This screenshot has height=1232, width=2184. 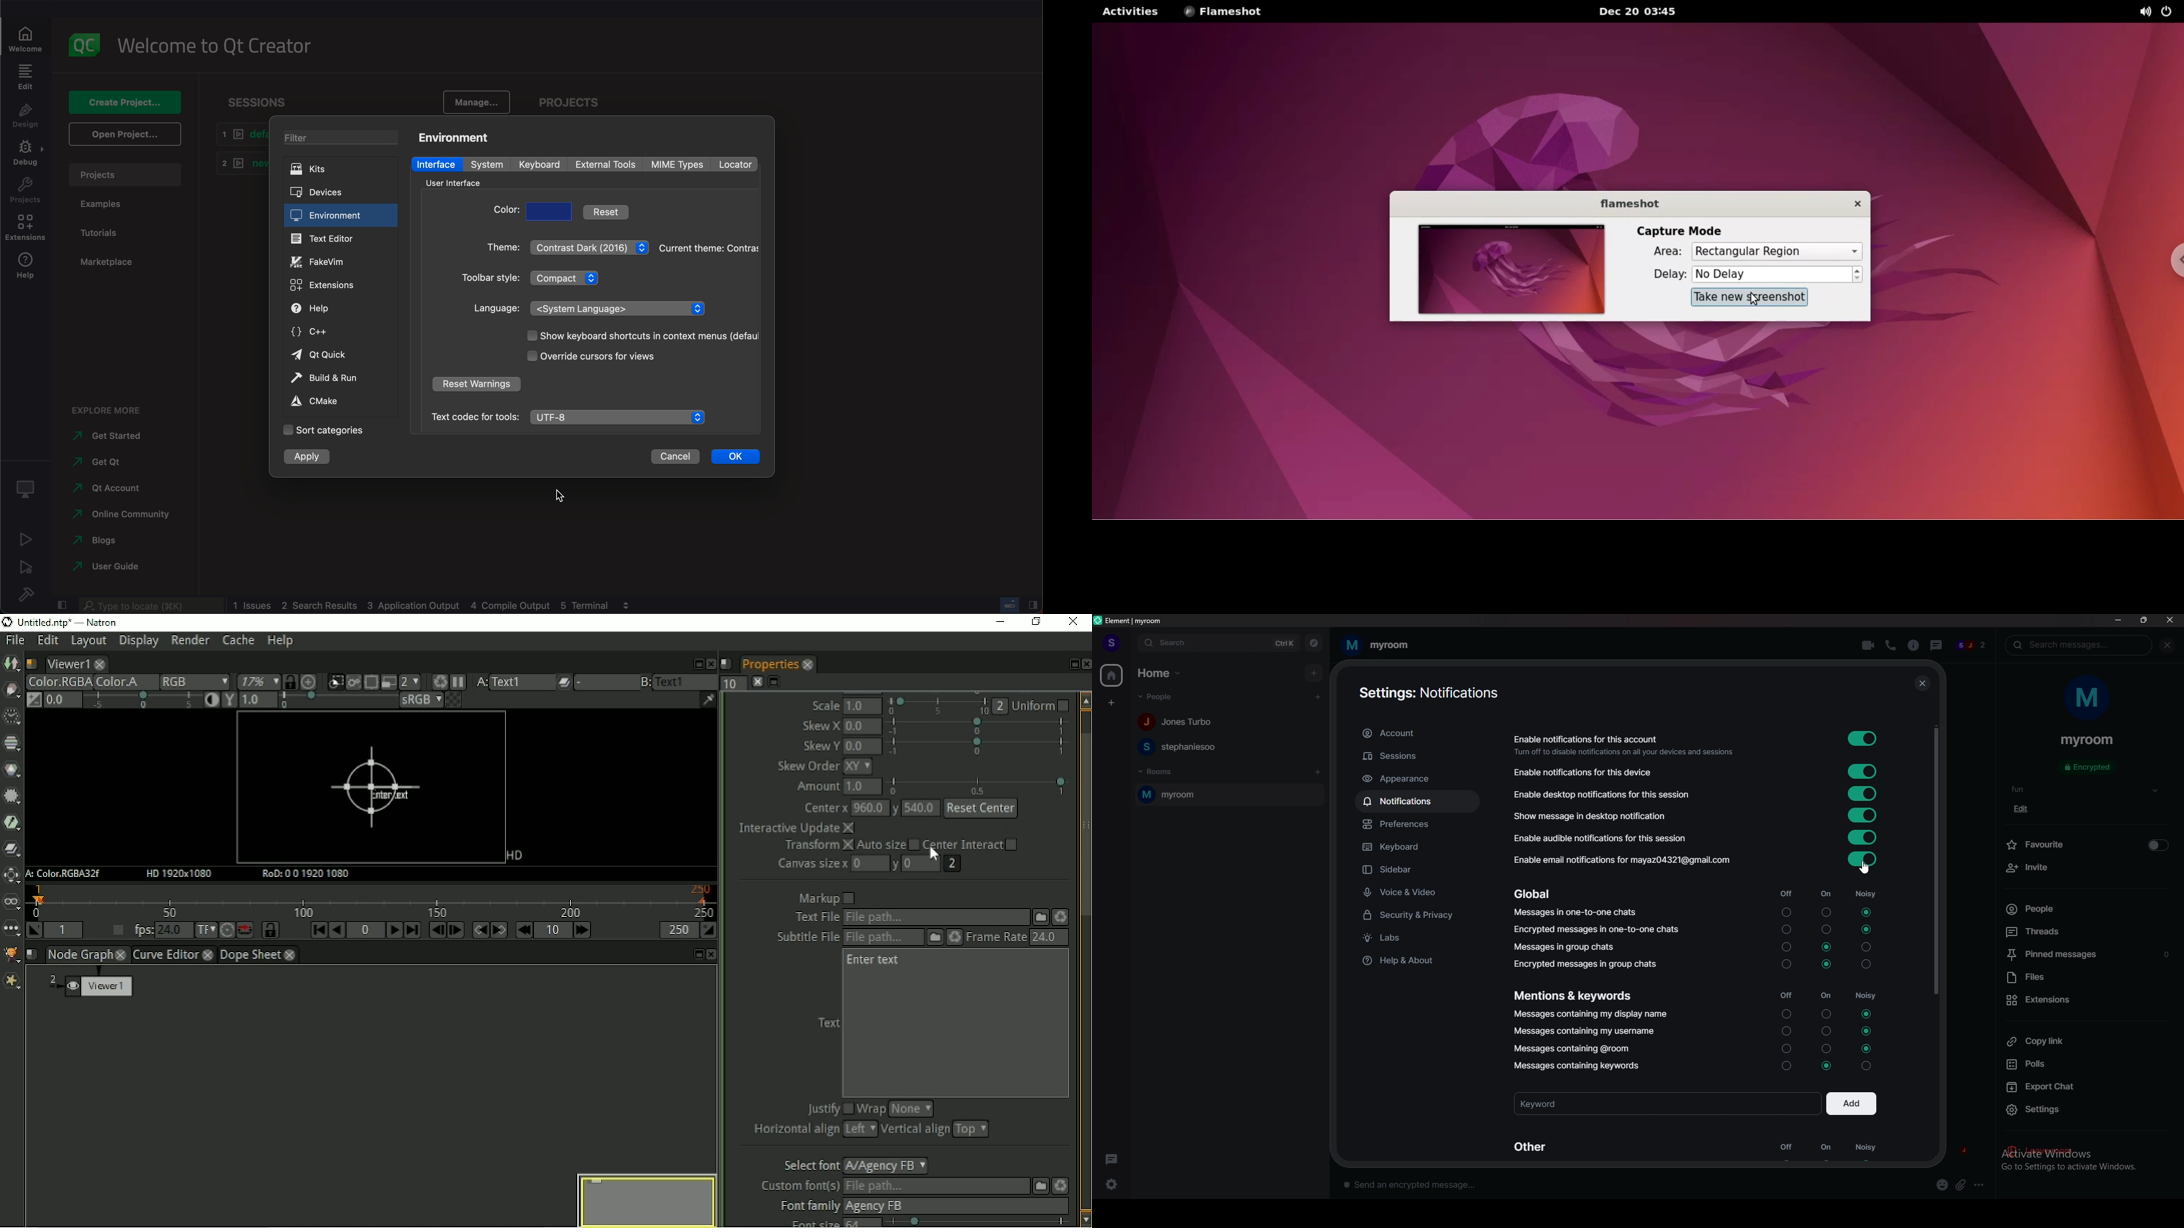 I want to click on projects, so click(x=574, y=99).